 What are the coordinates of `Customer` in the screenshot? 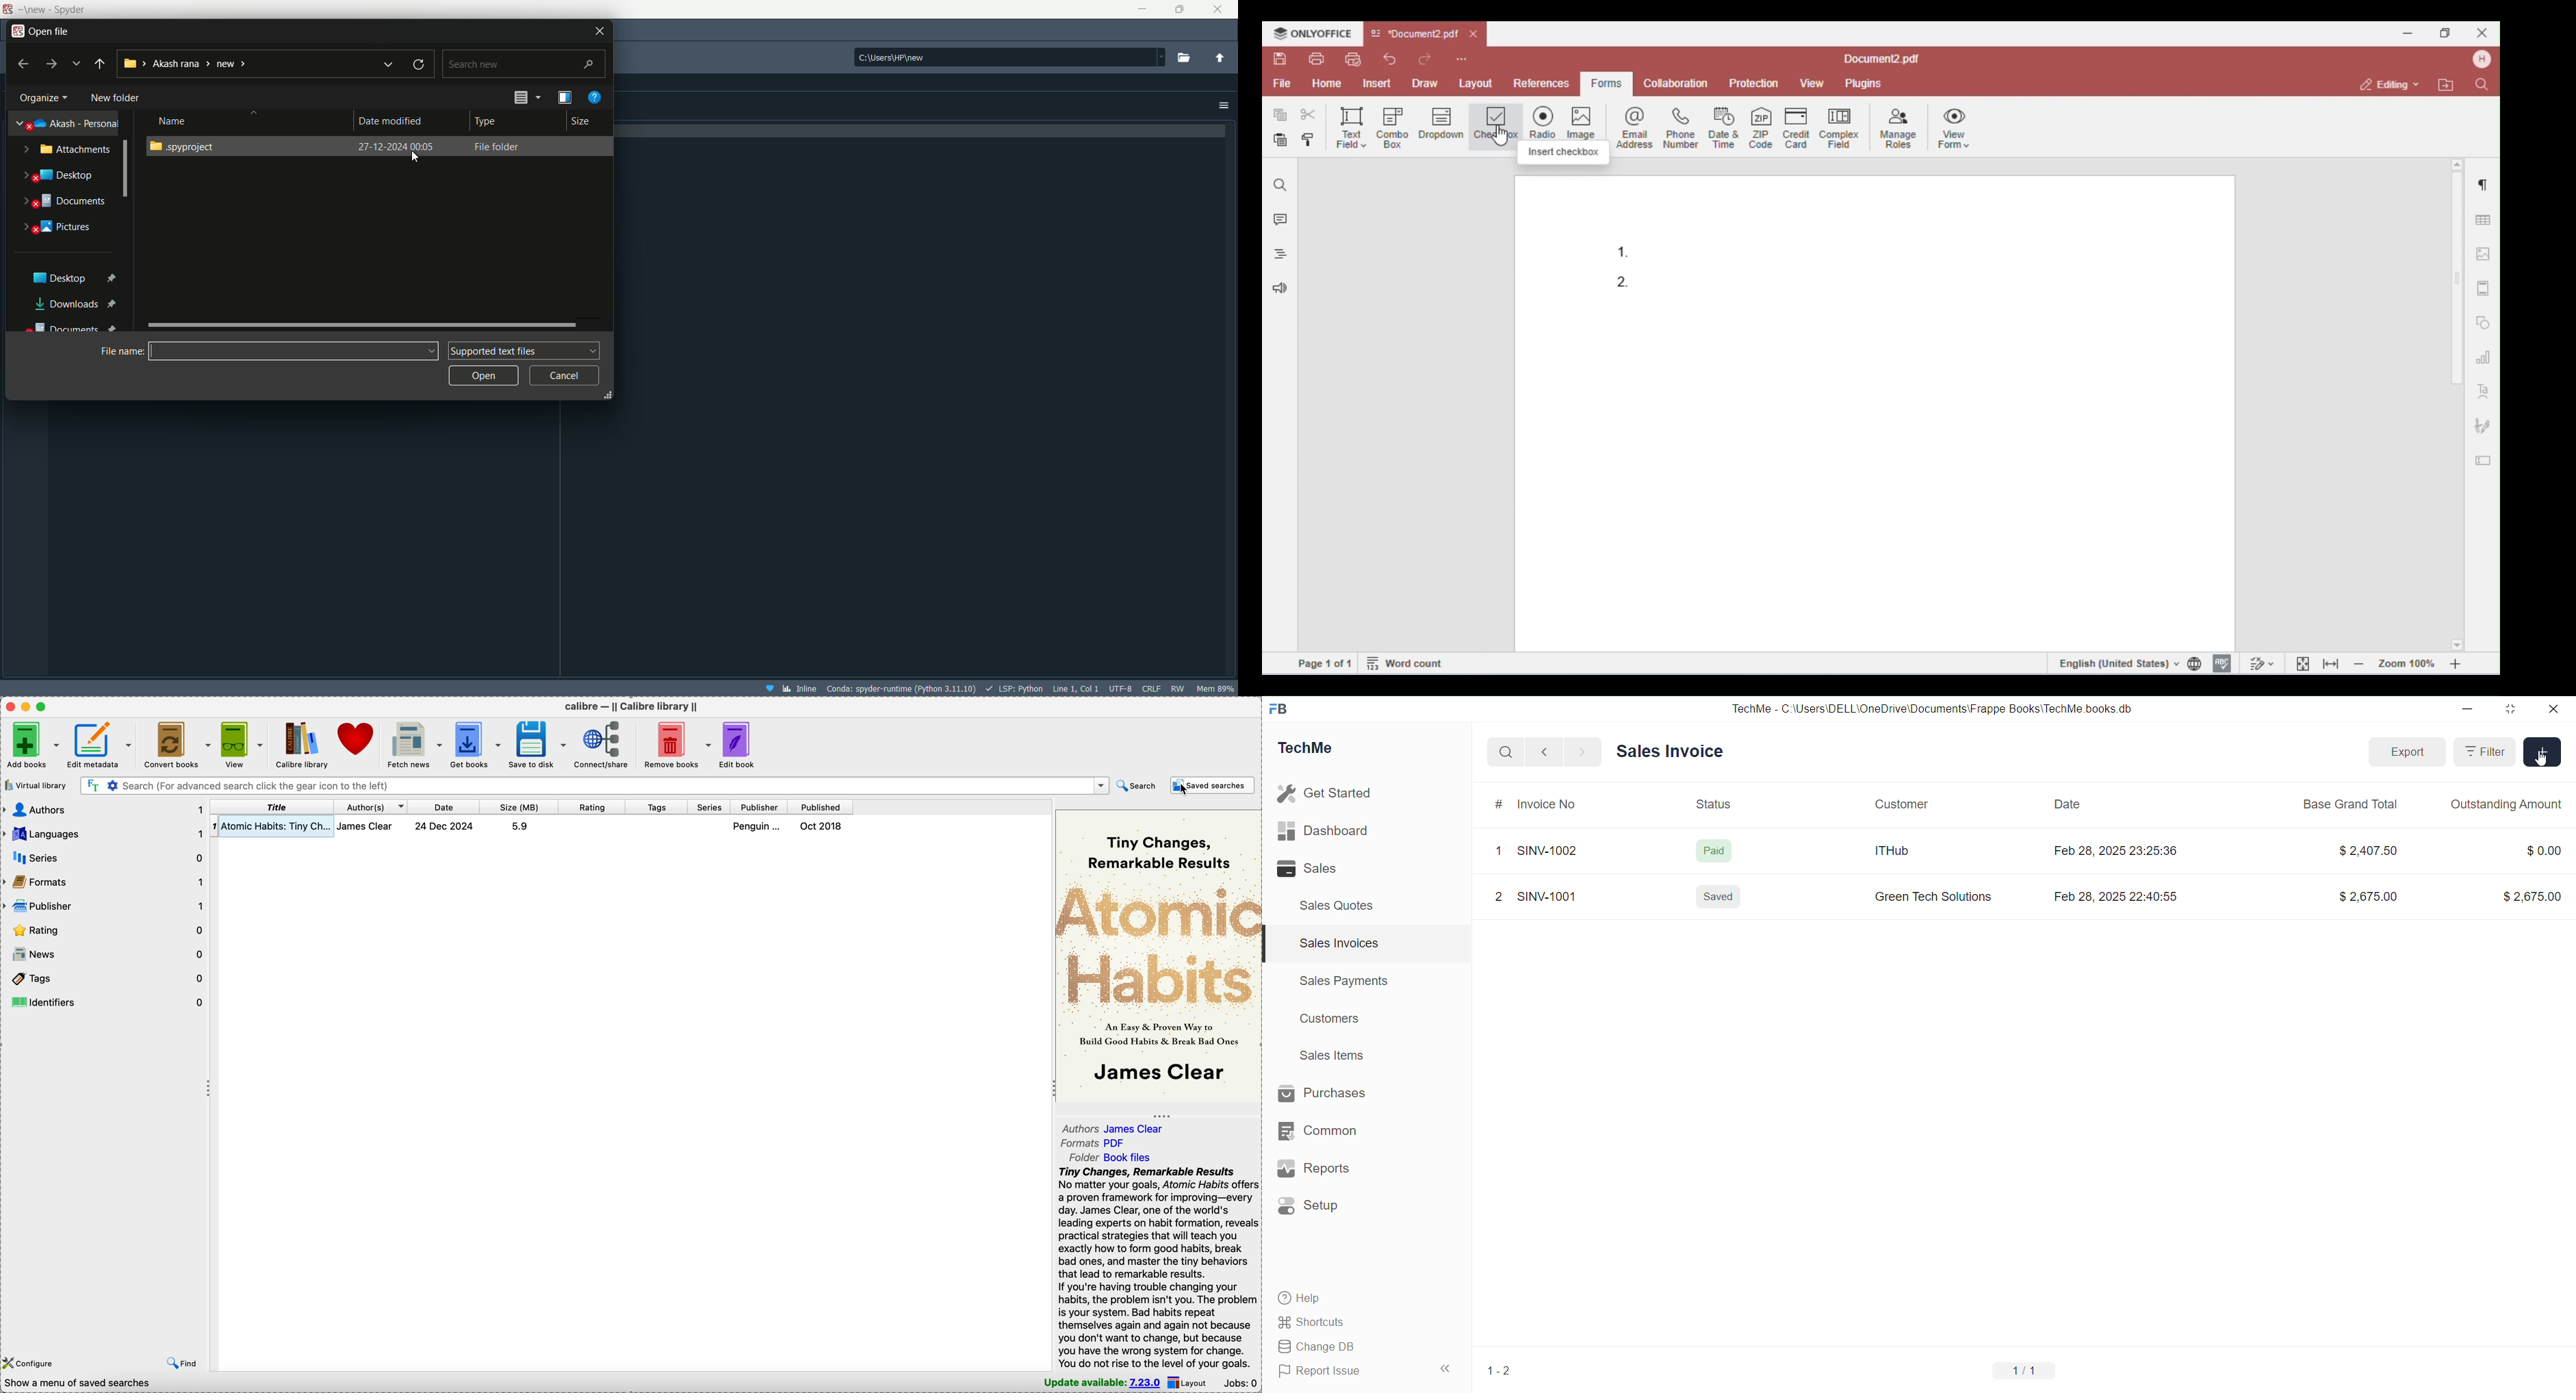 It's located at (1909, 802).